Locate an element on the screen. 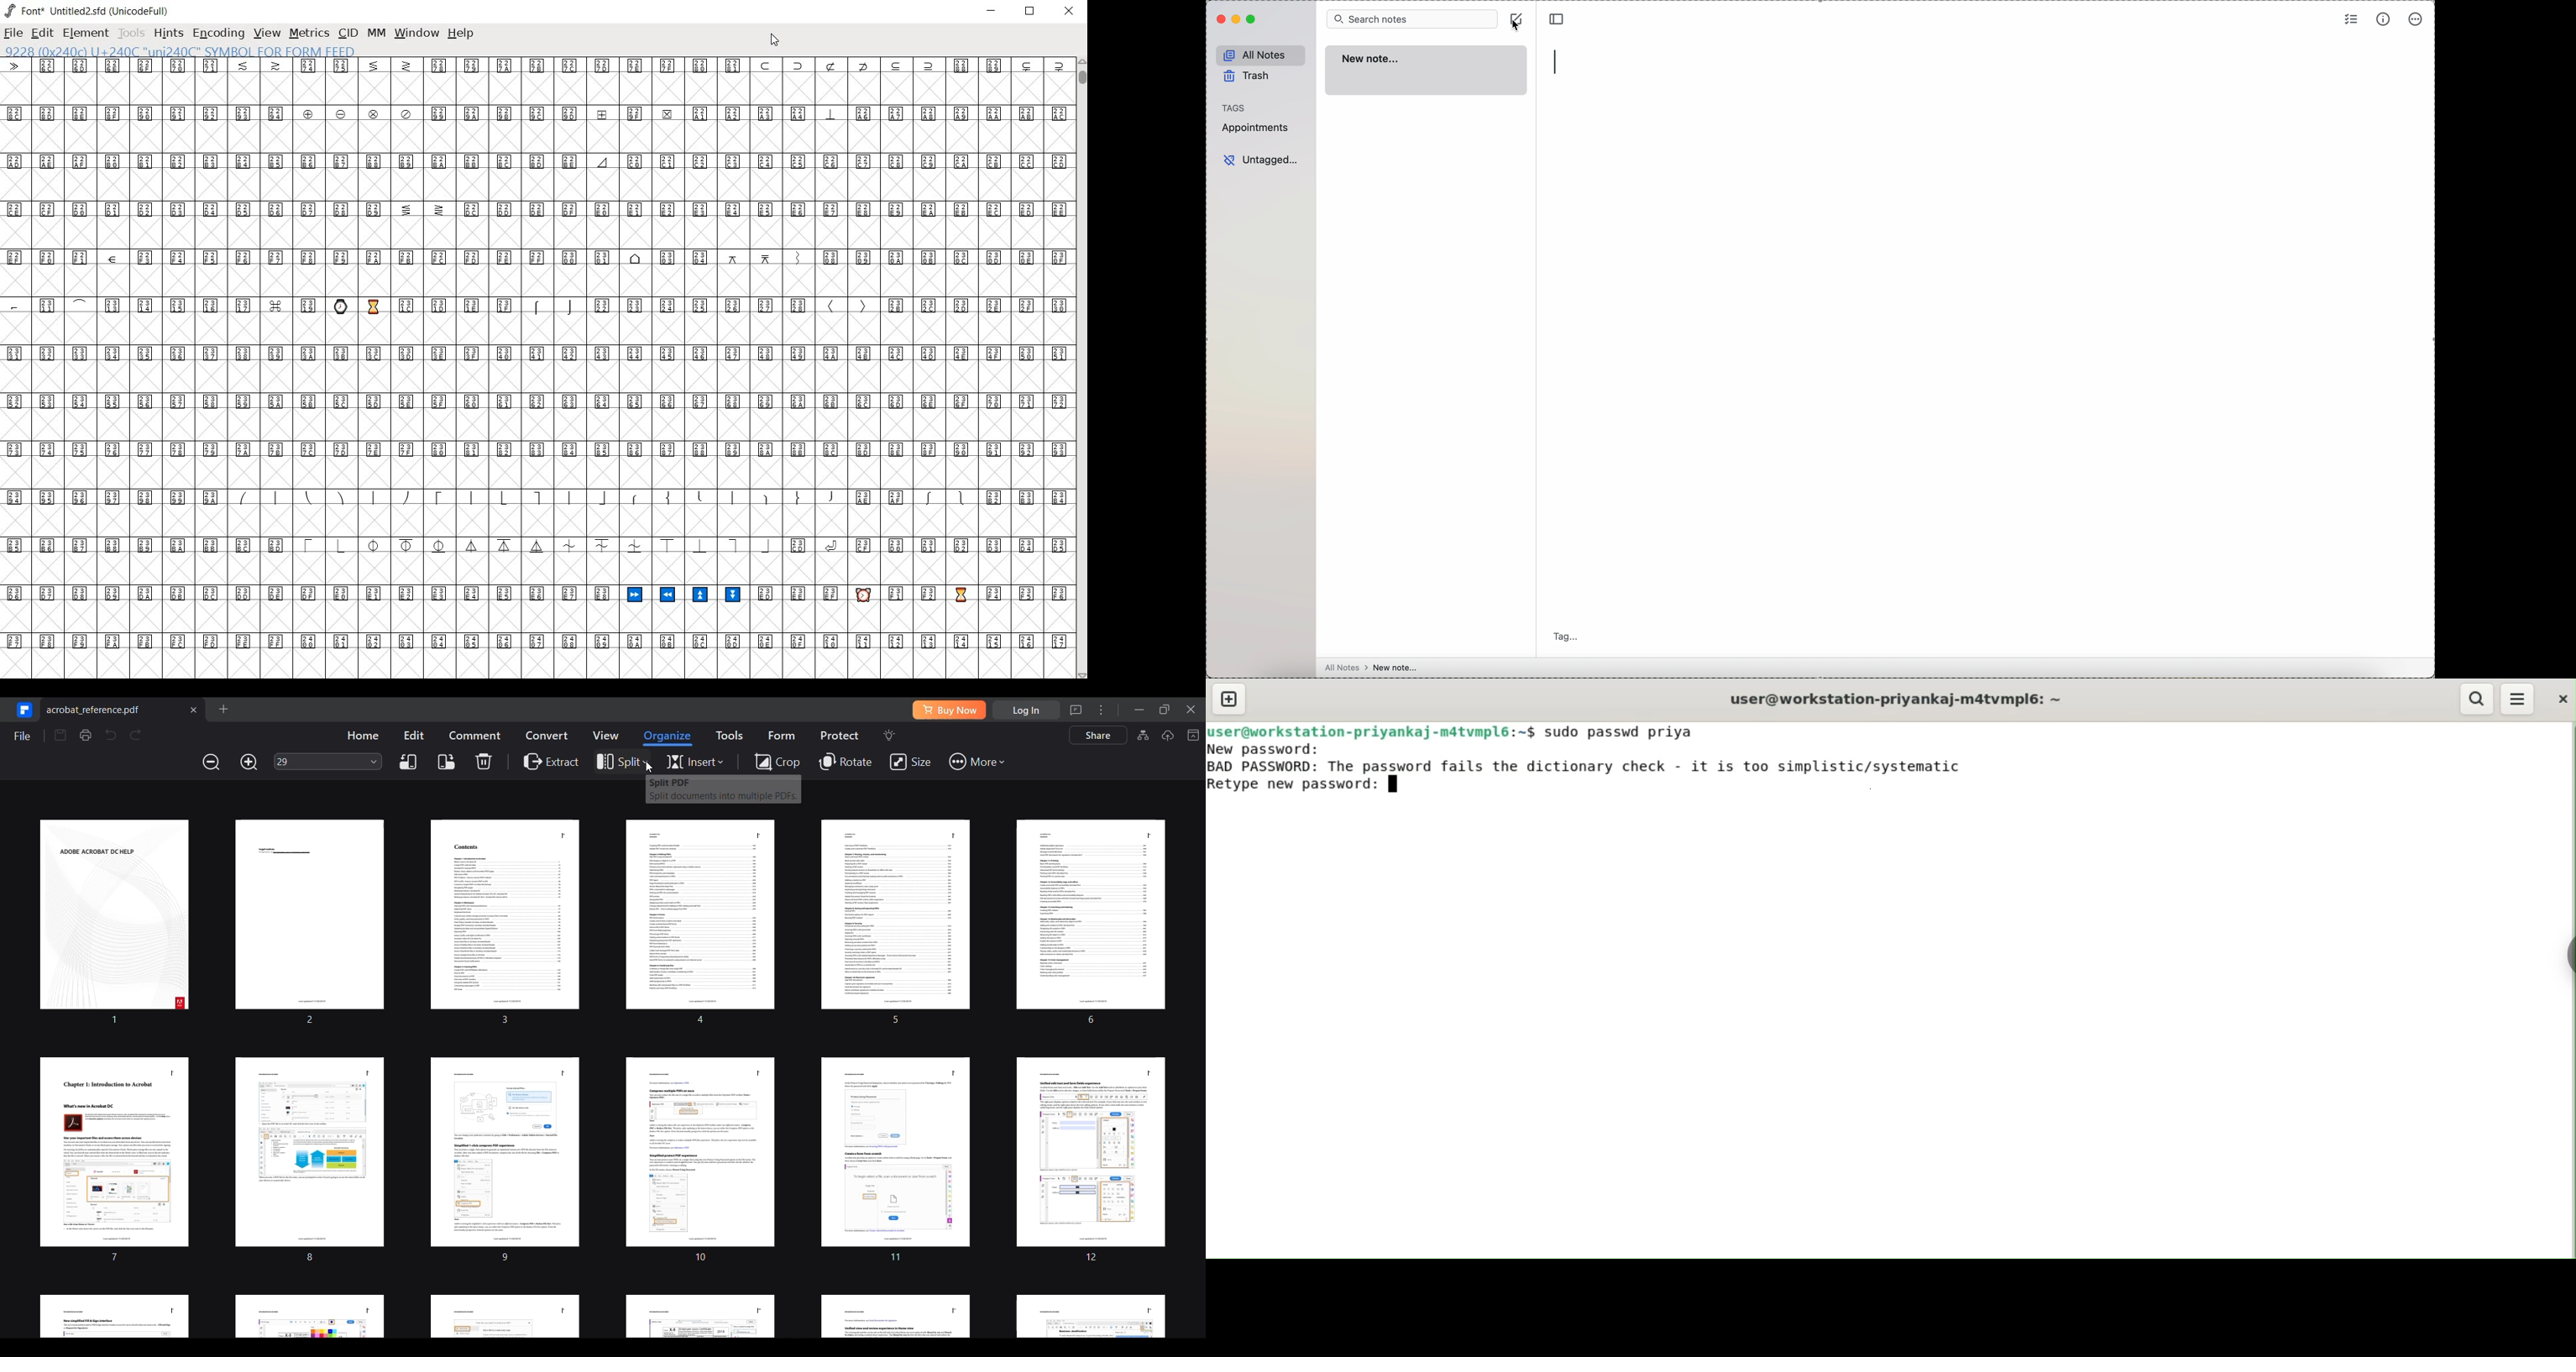 The image size is (2576, 1372). user@workstation-priyankaj-m4tvmpl6:-$ is located at coordinates (1906, 698).